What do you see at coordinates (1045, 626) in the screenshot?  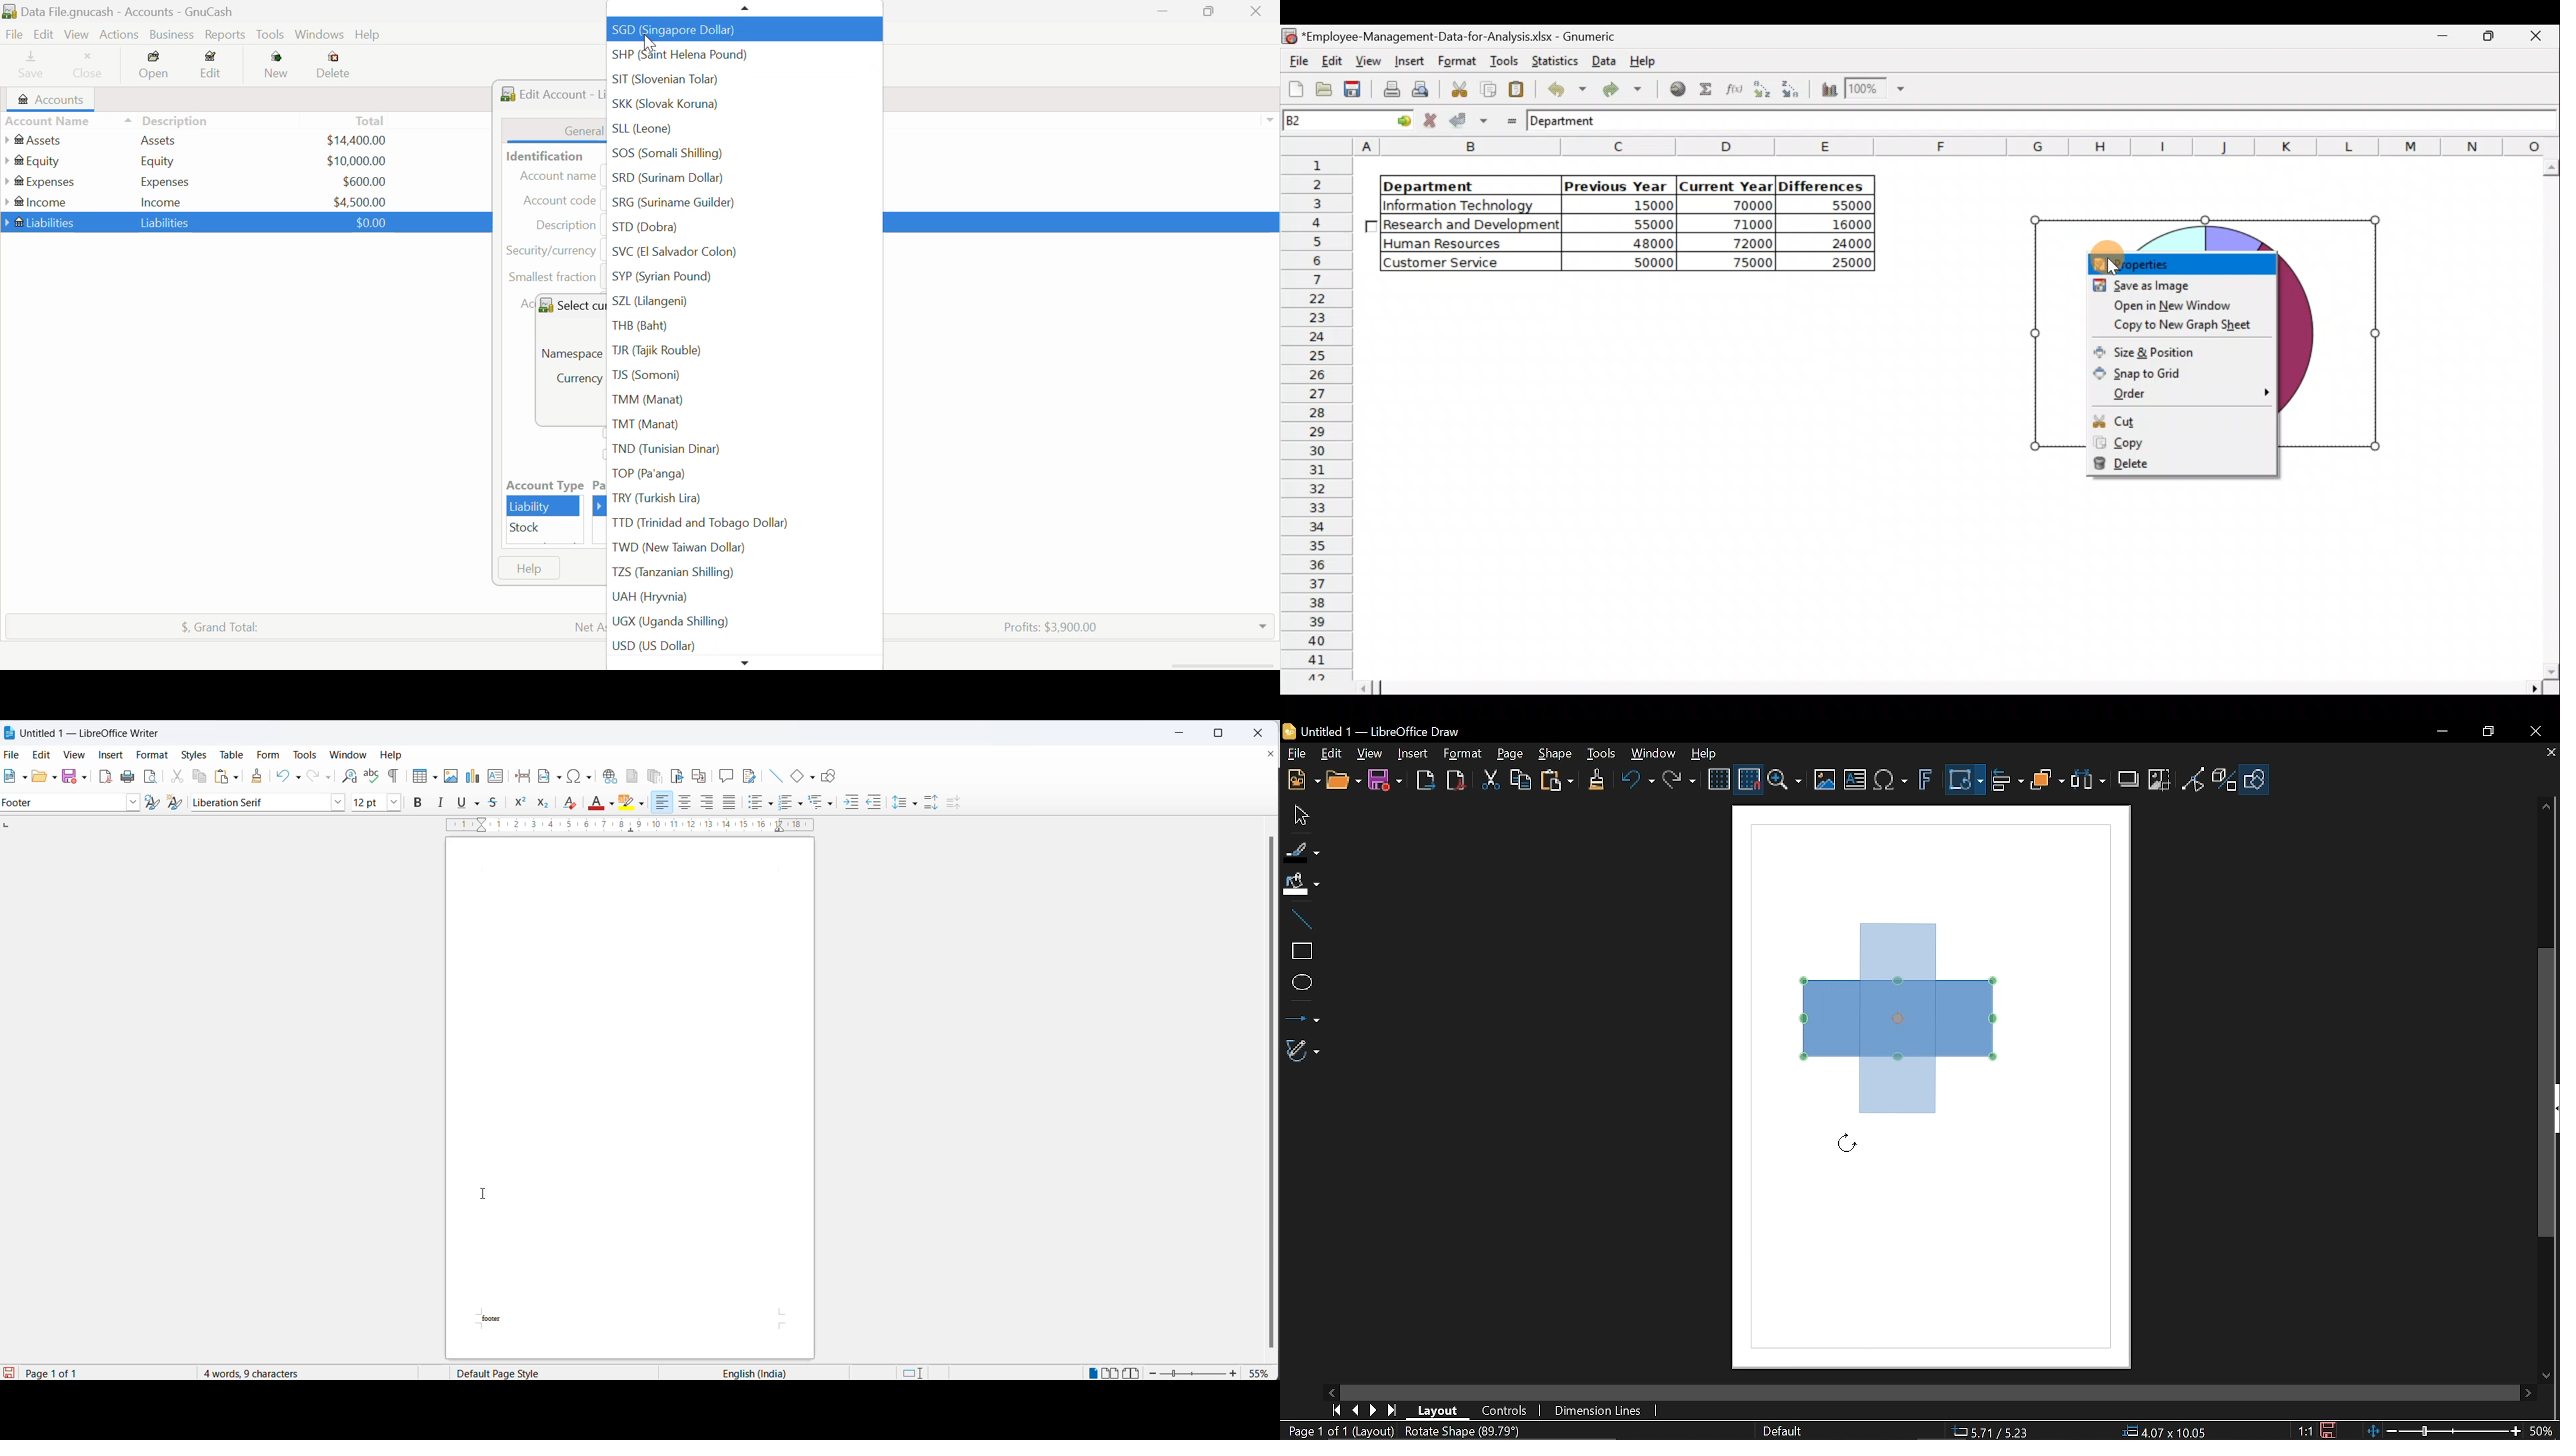 I see `Profits` at bounding box center [1045, 626].